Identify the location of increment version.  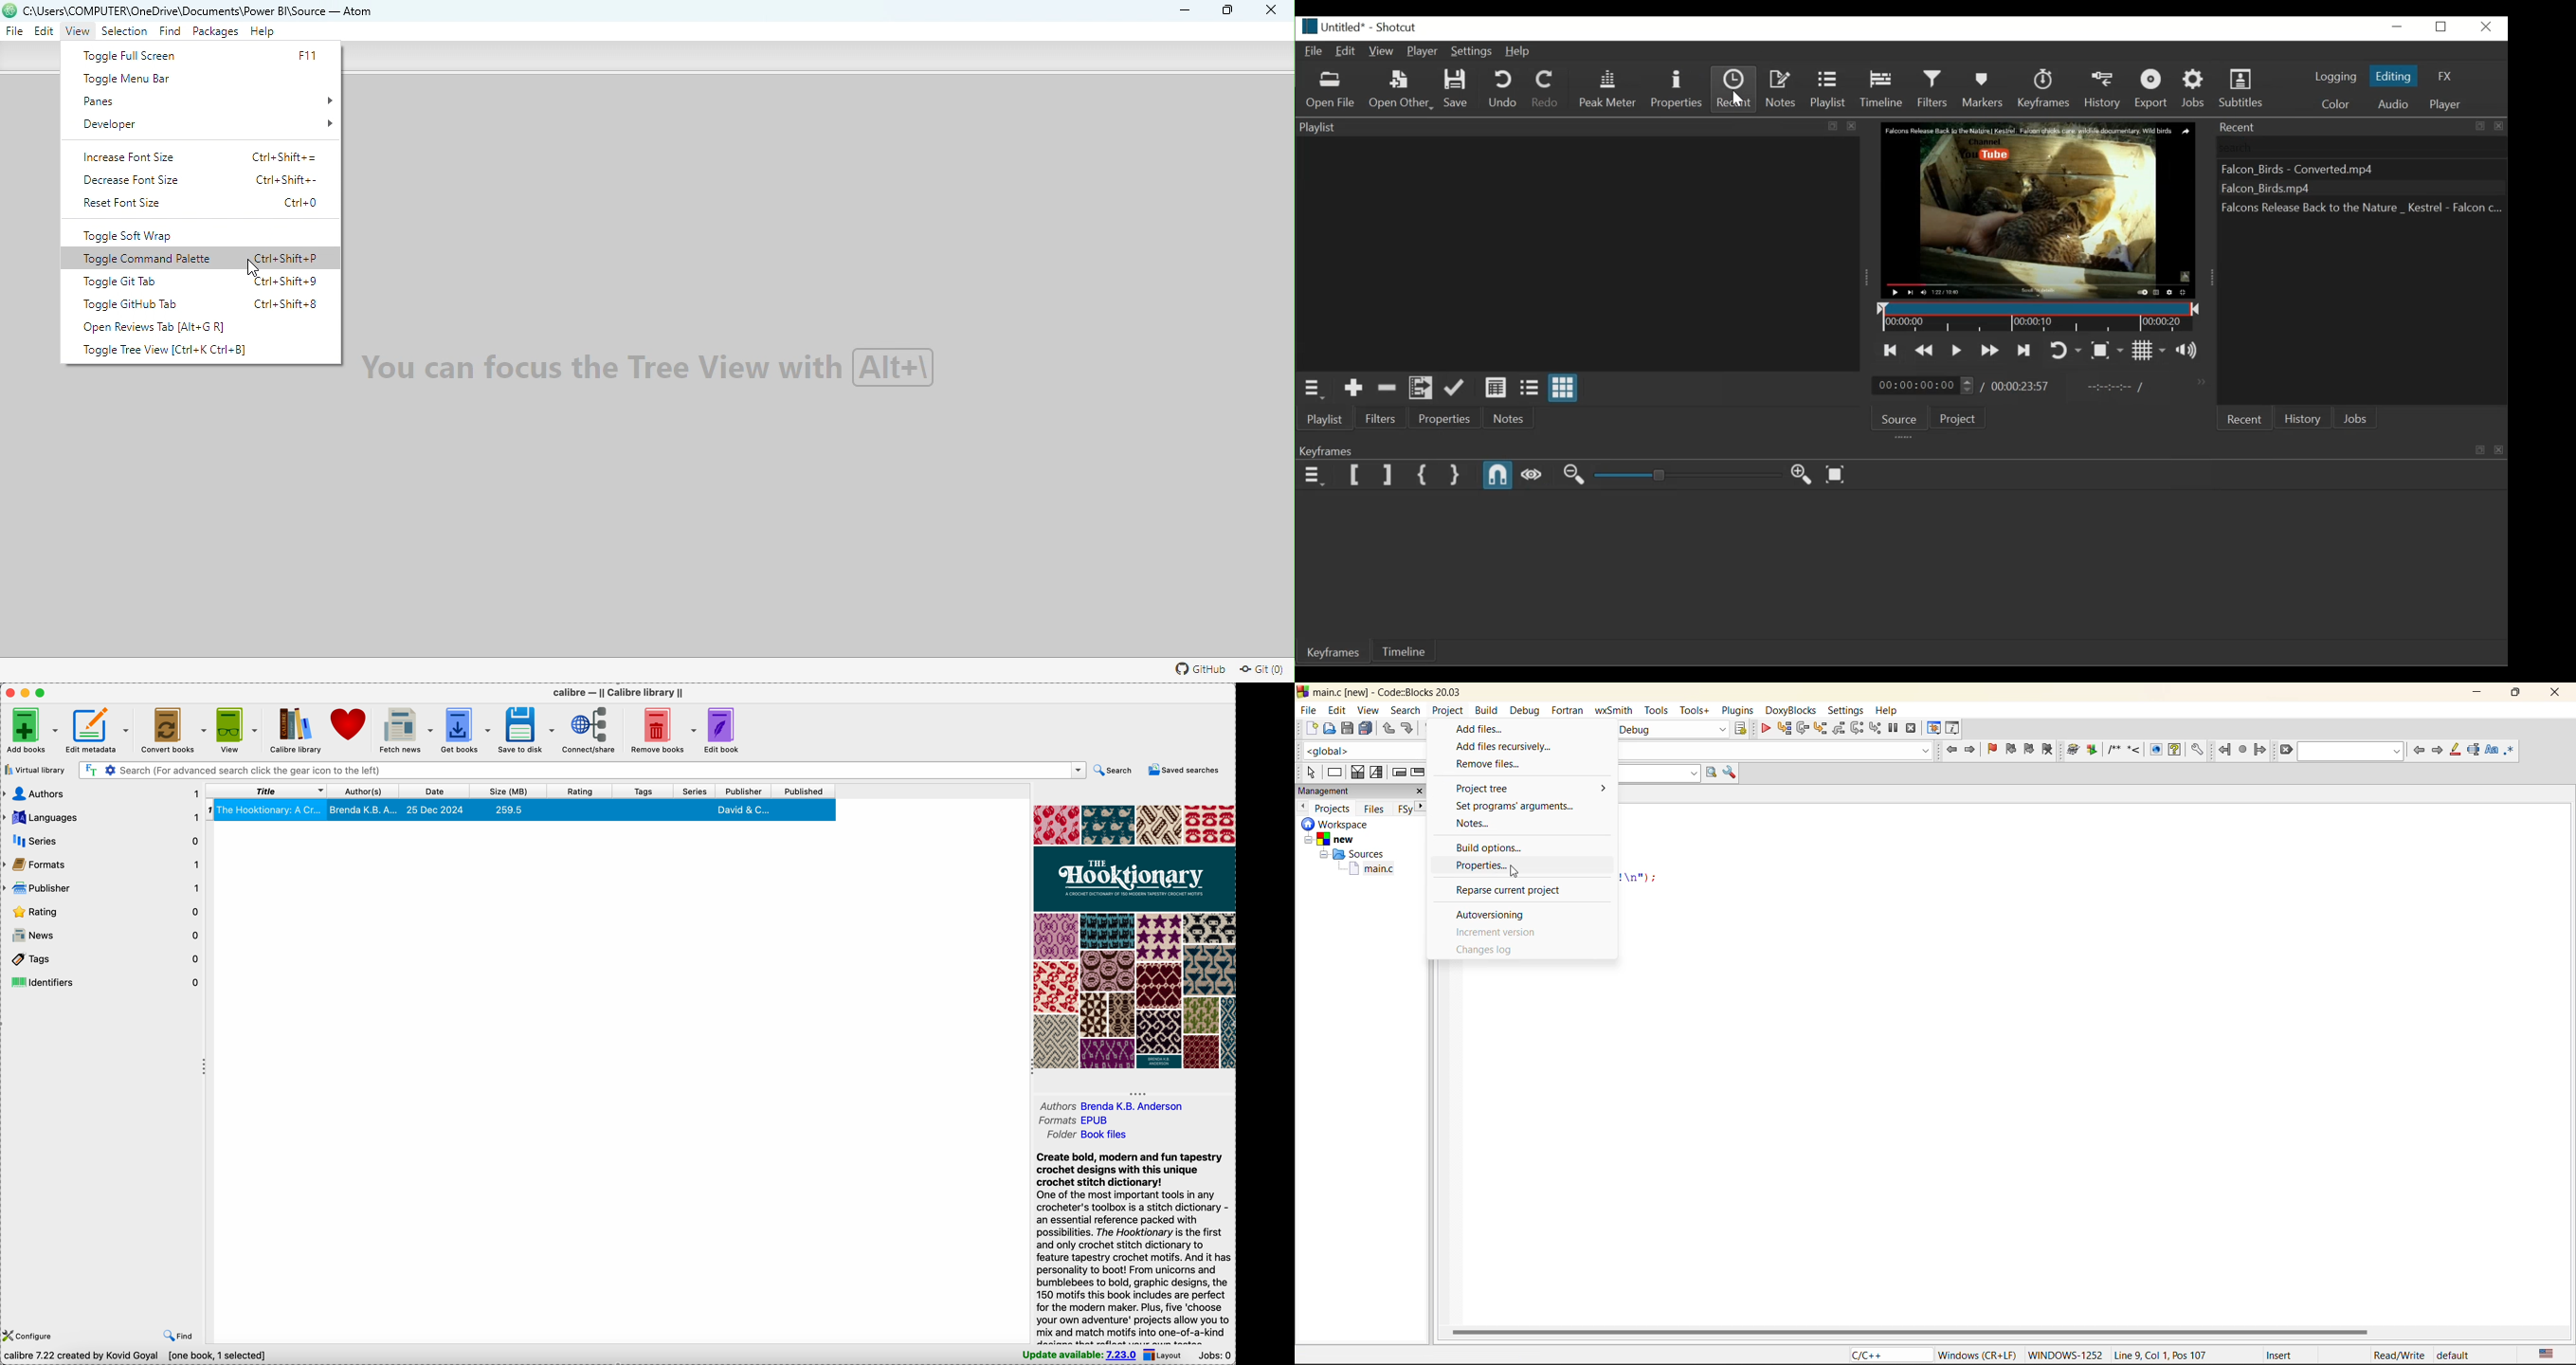
(1496, 930).